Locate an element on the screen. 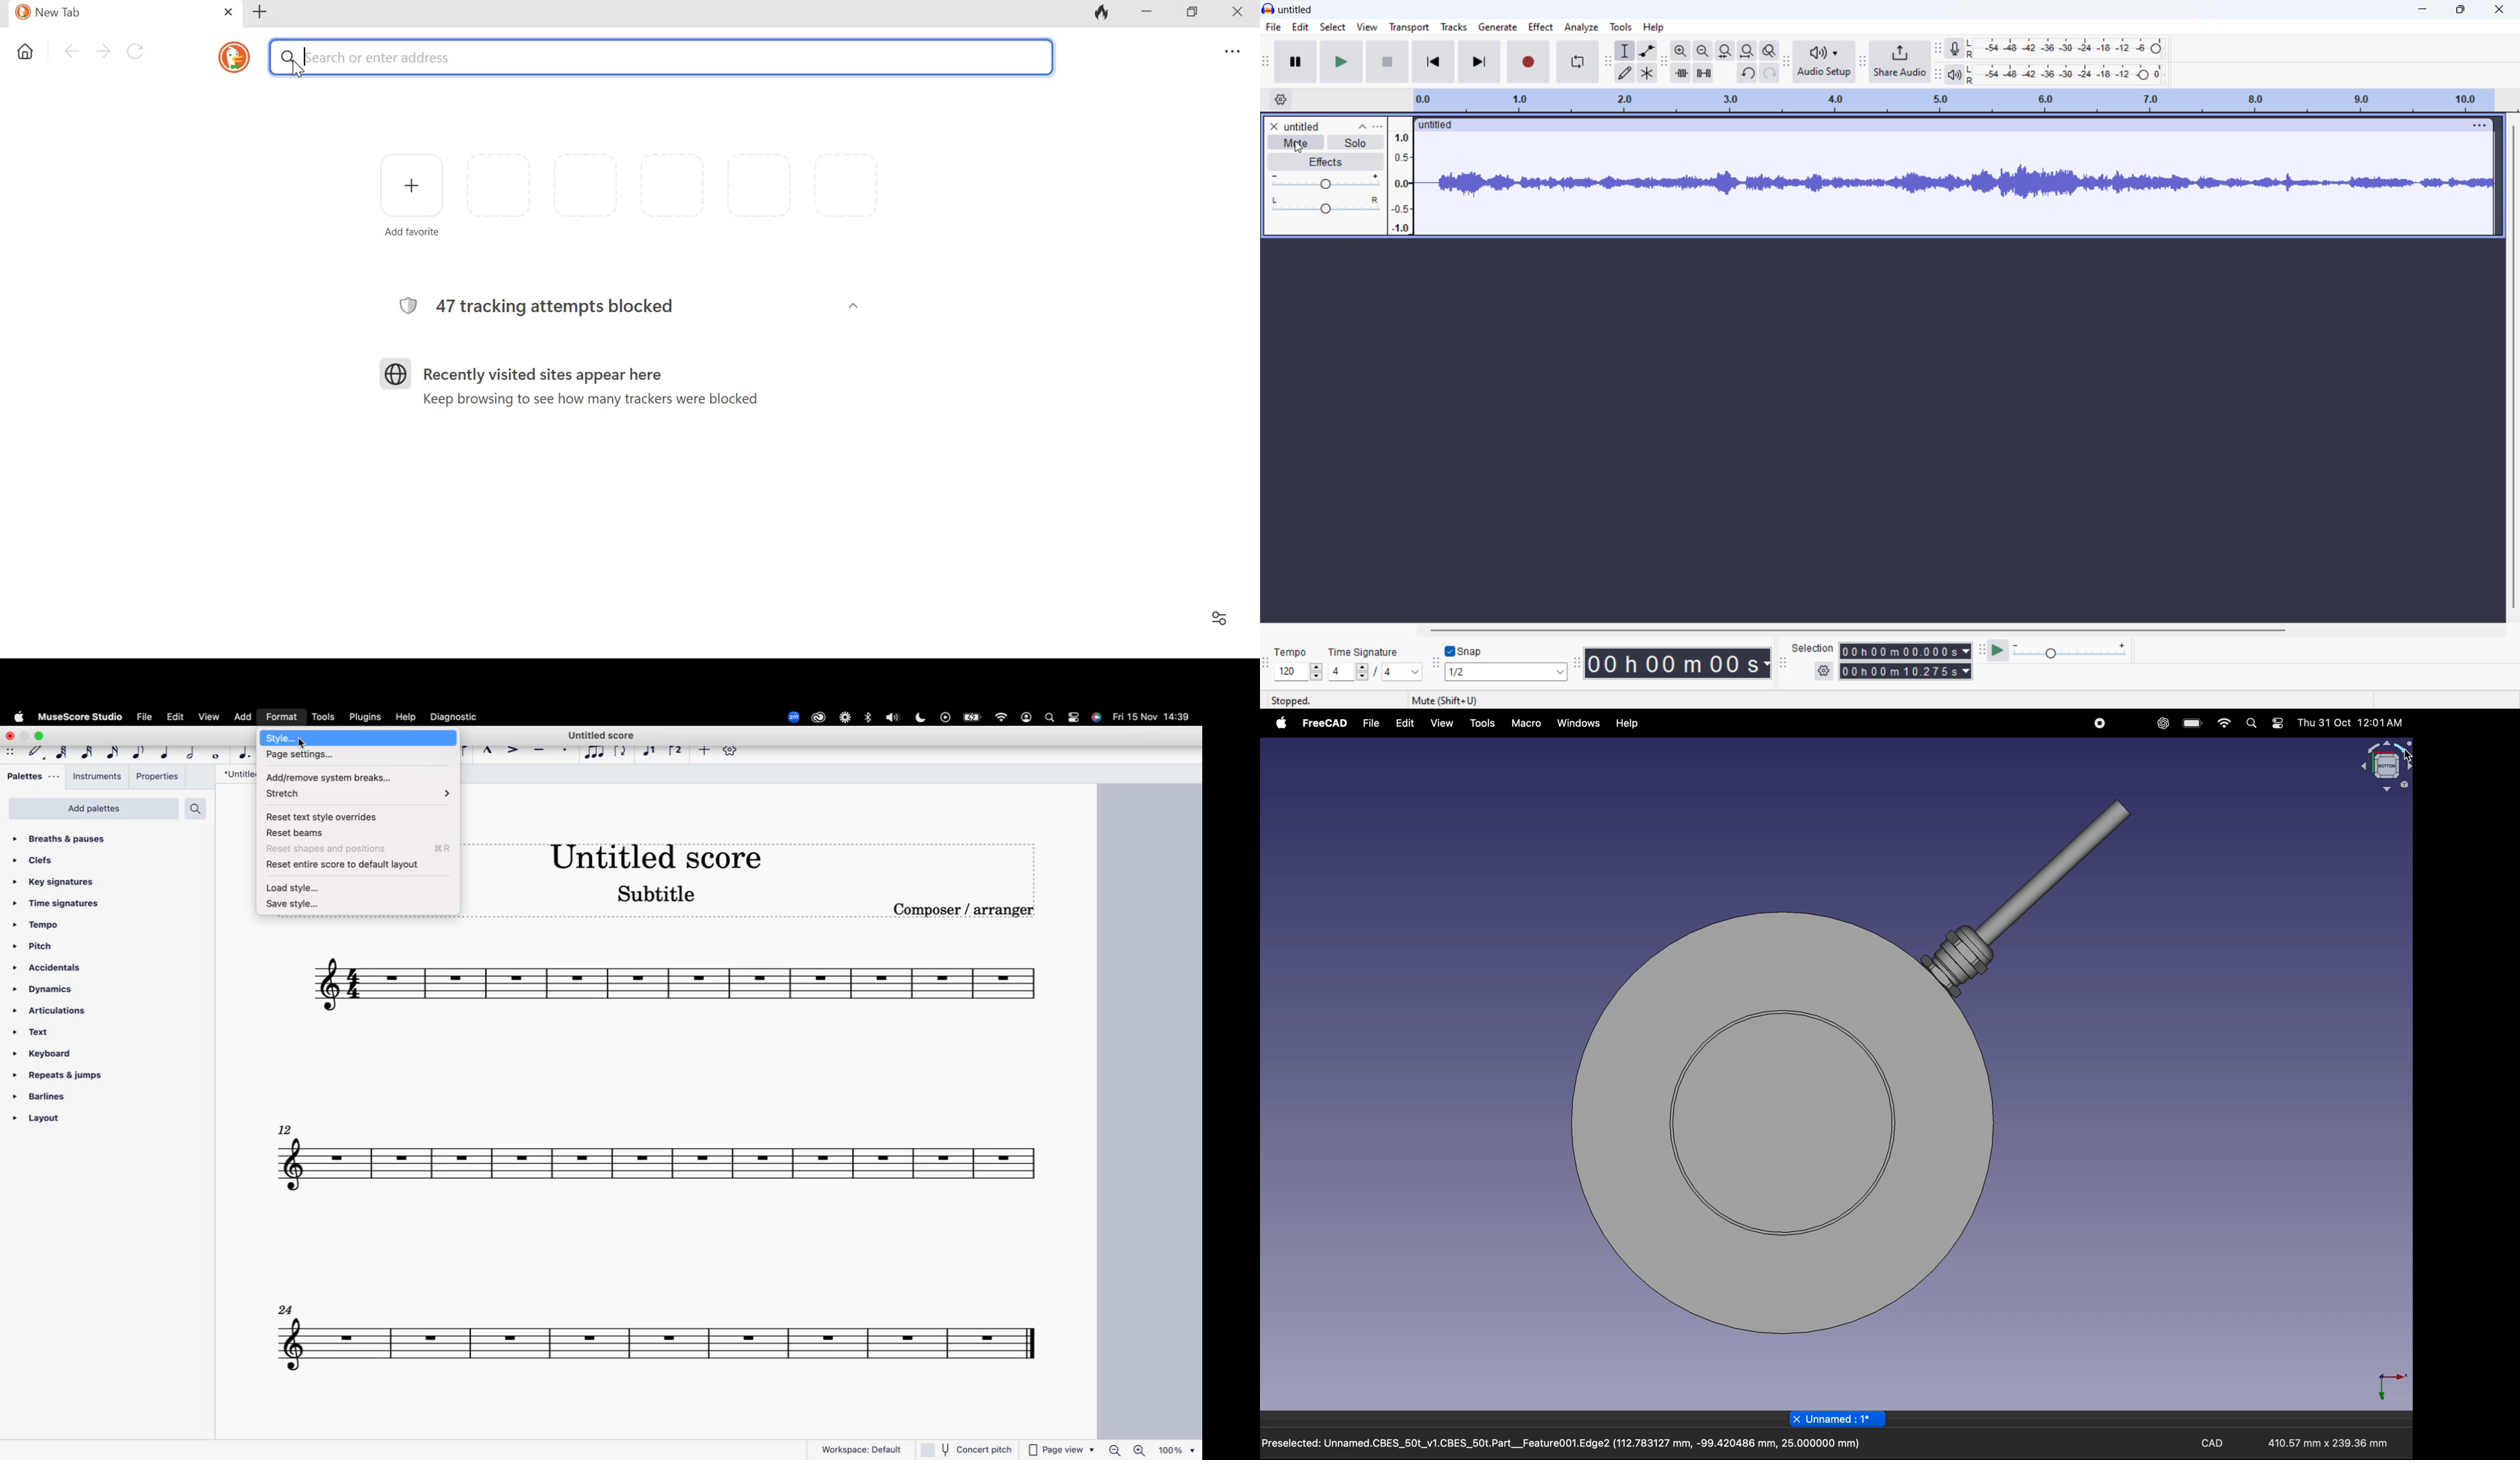 The width and height of the screenshot is (2520, 1484). mute (shift+u) is located at coordinates (1444, 701).